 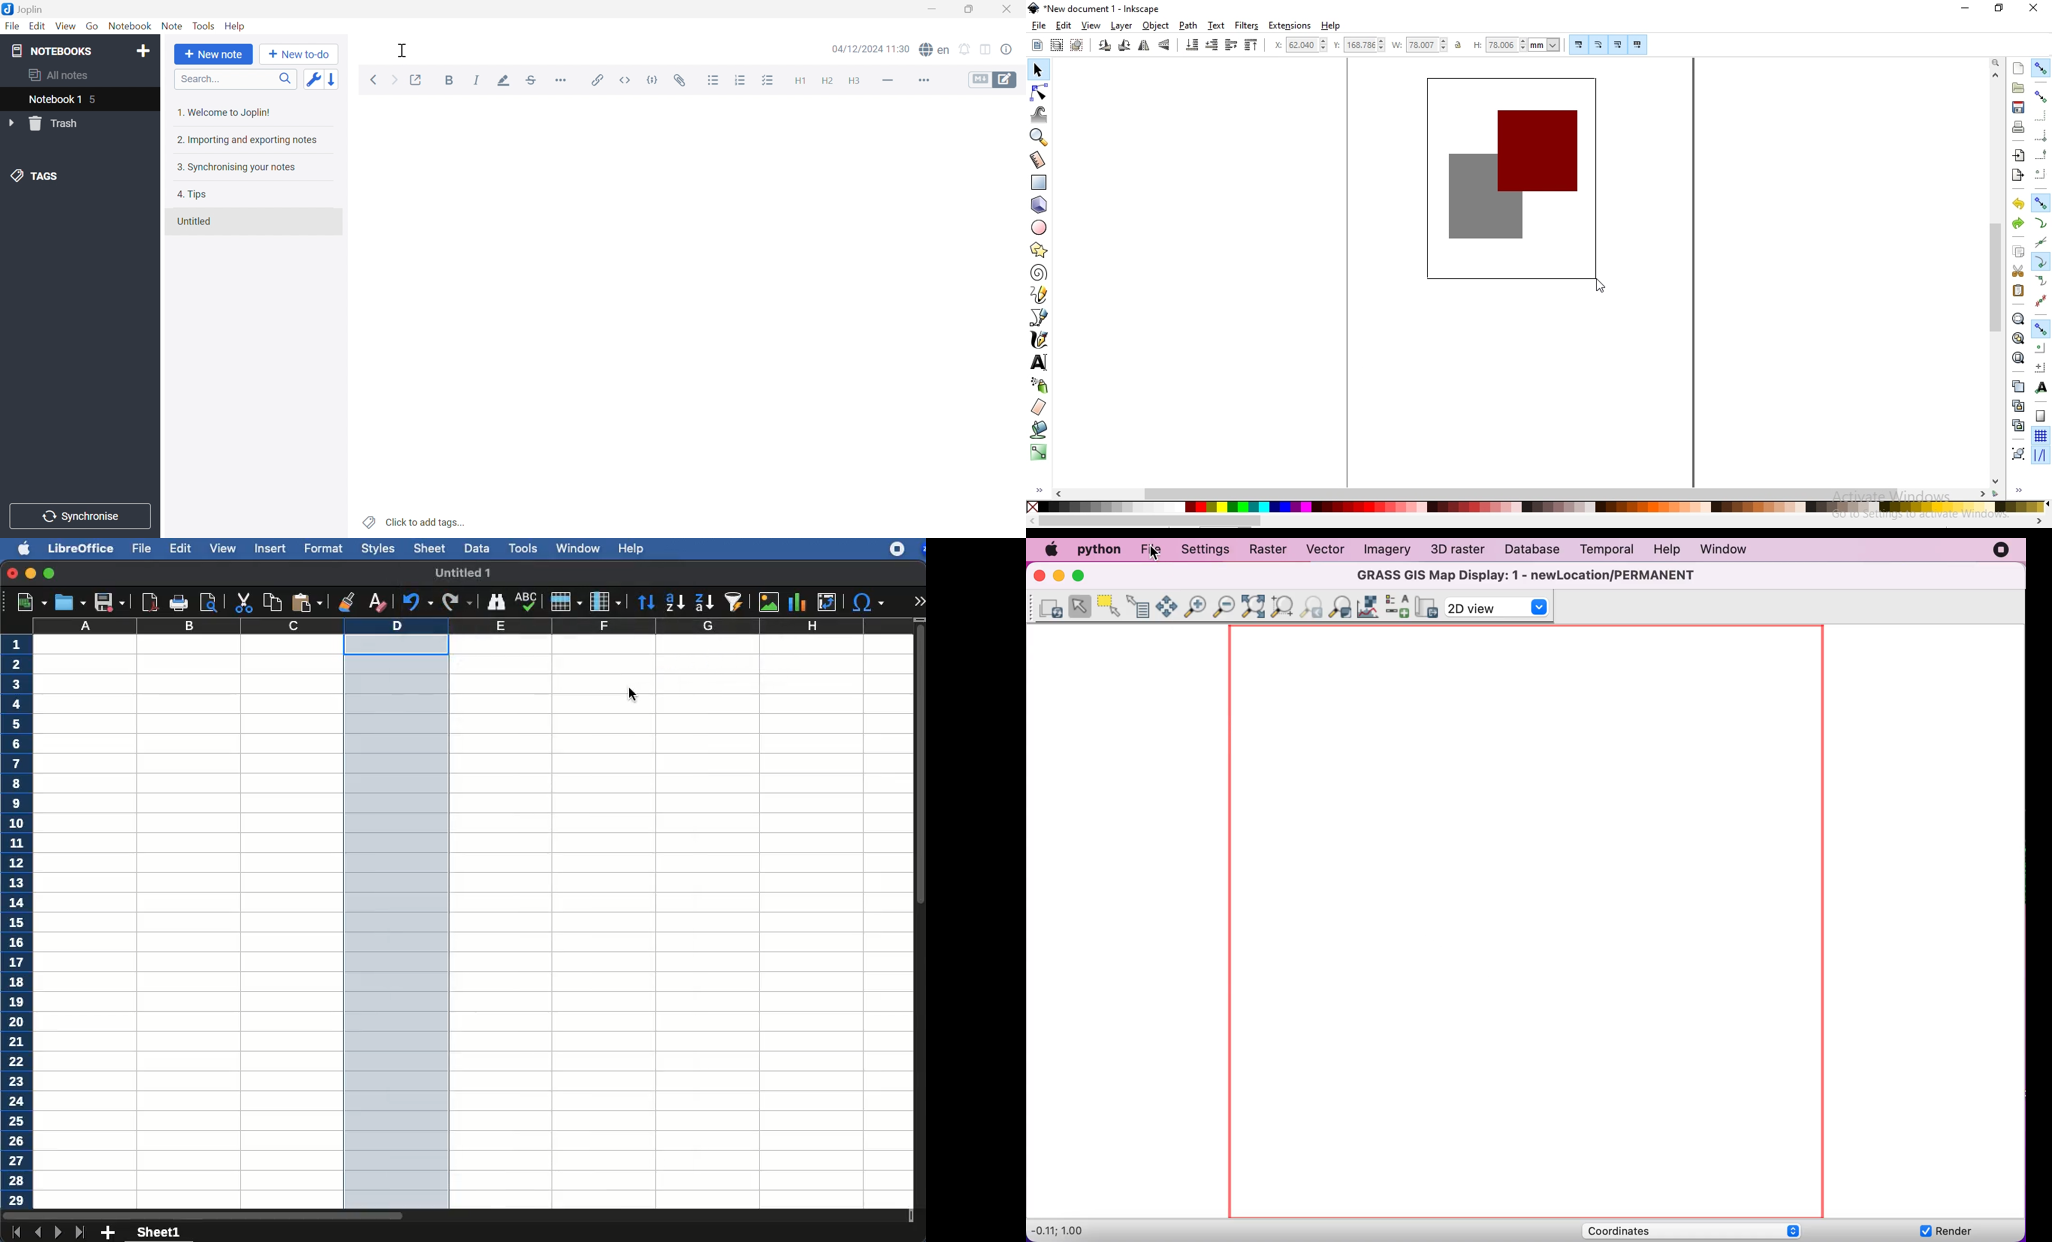 What do you see at coordinates (402, 50) in the screenshot?
I see `Cursor` at bounding box center [402, 50].